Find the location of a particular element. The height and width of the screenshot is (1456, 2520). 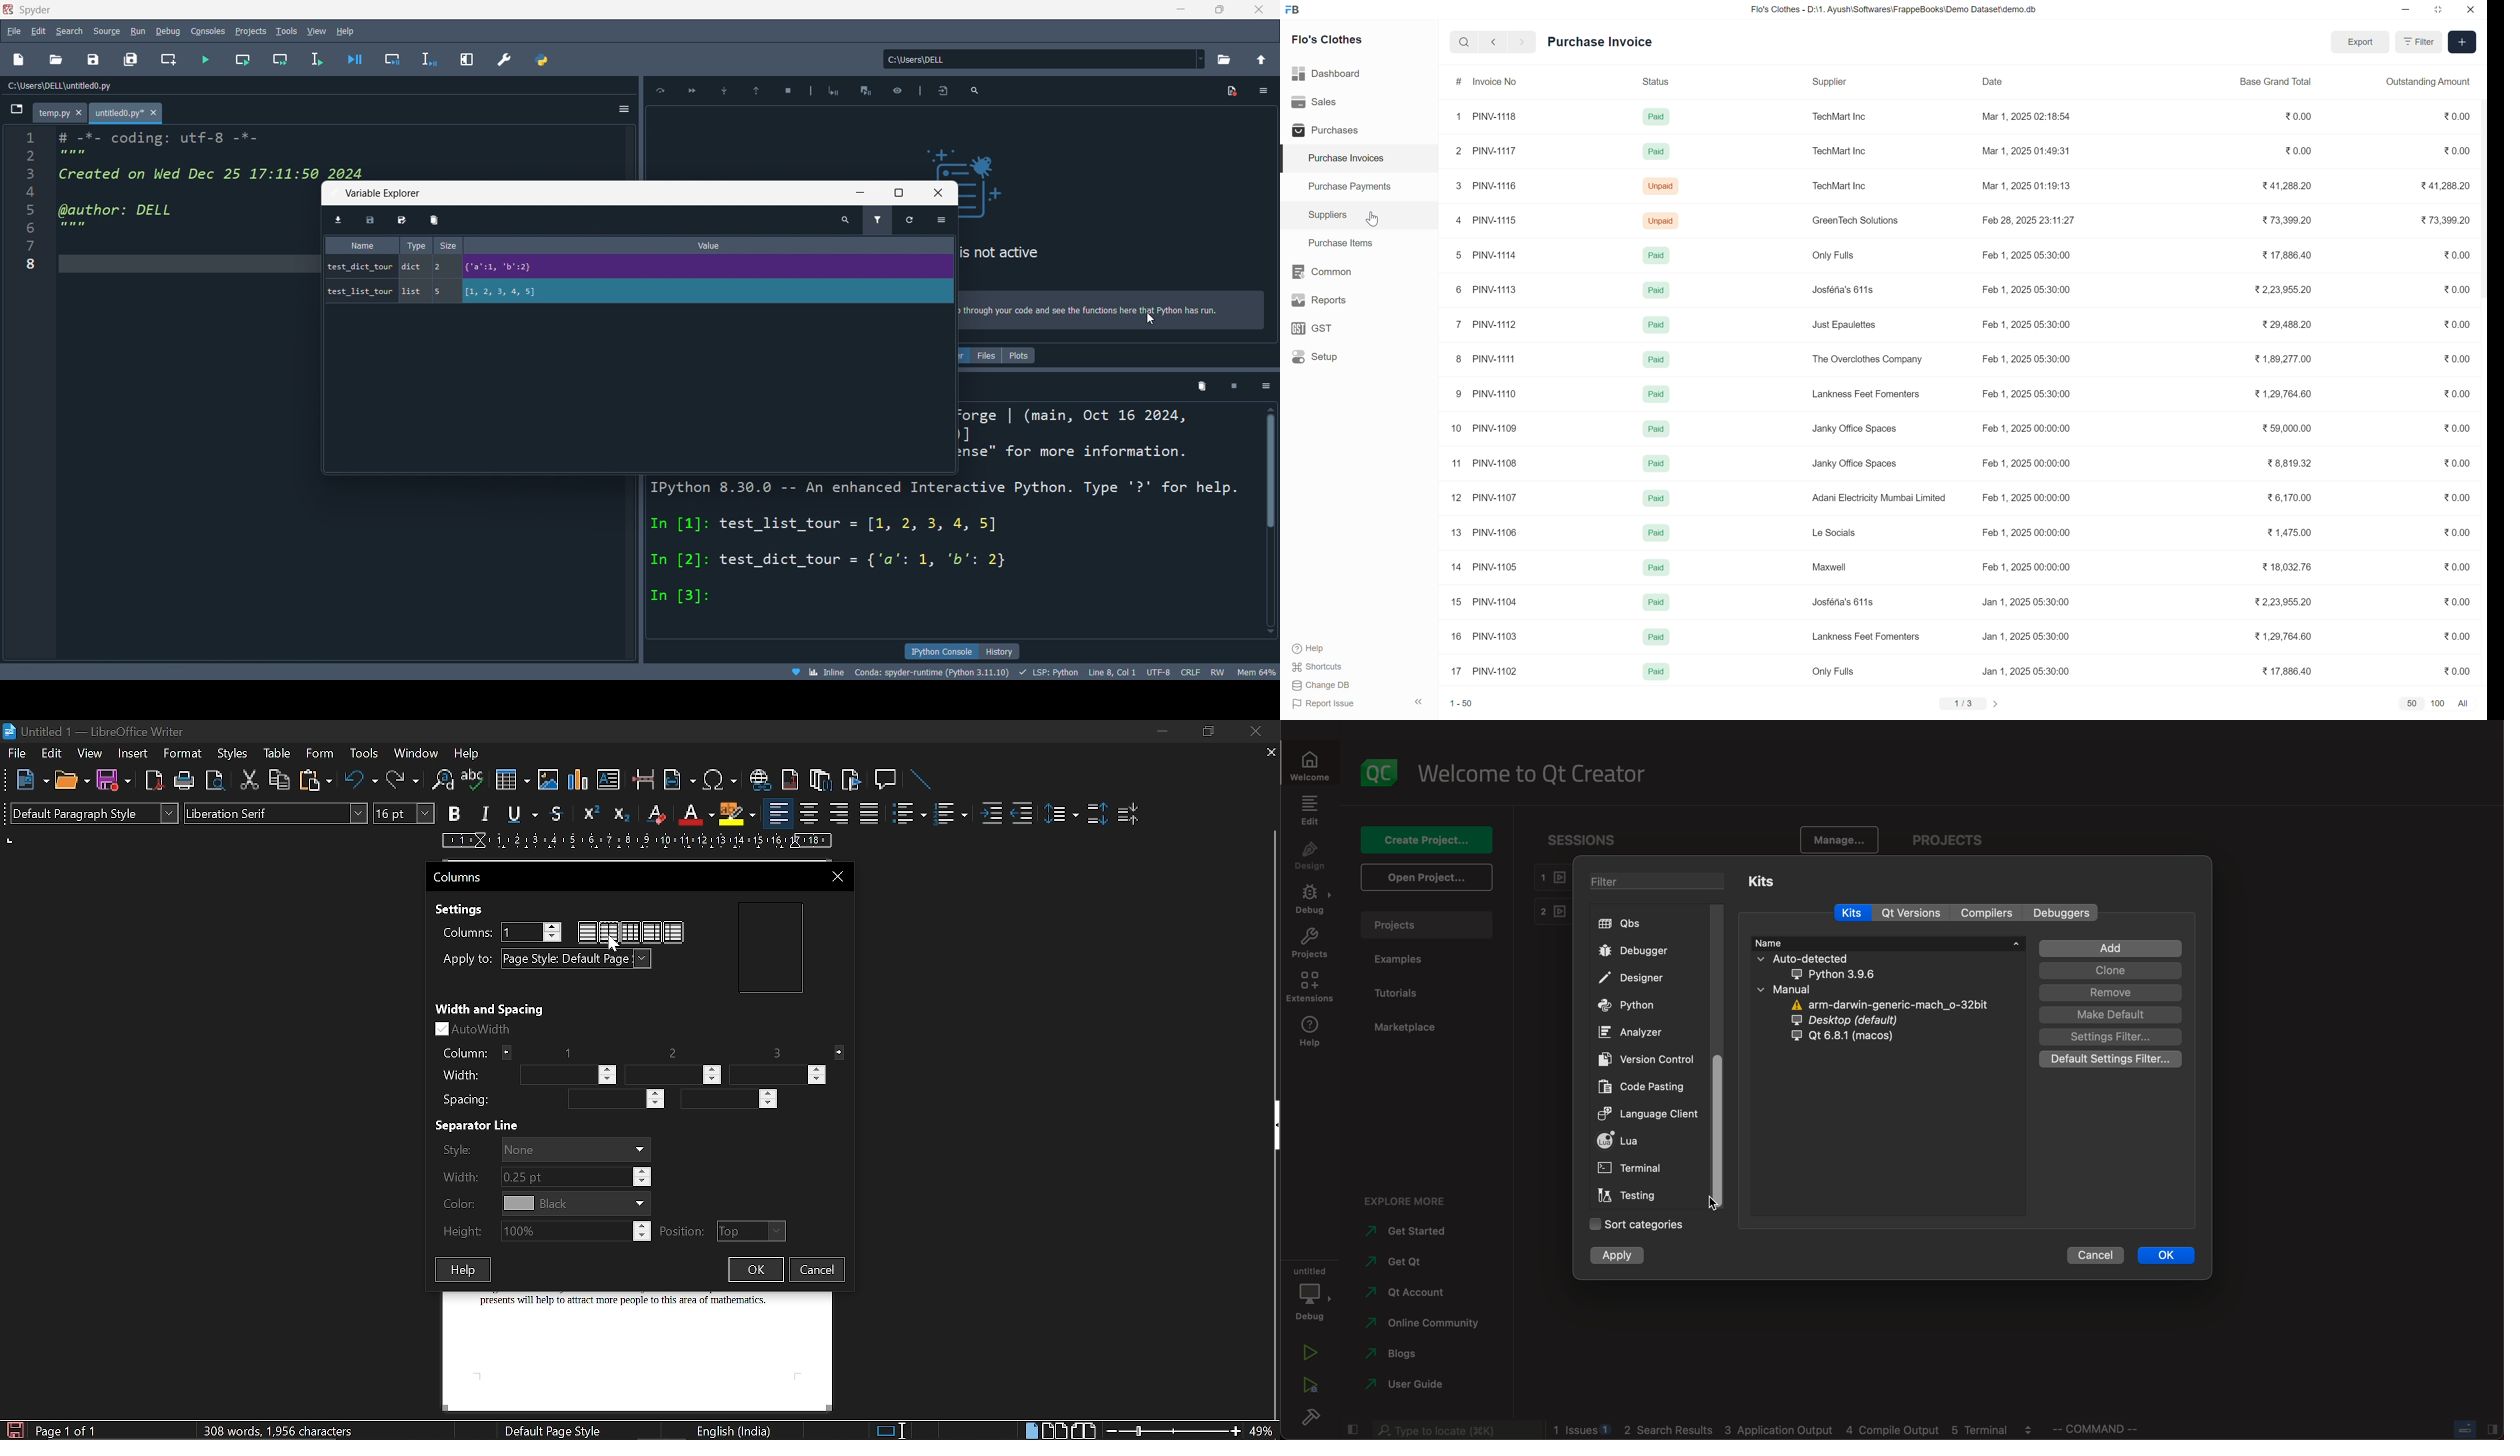

Toggle print preview is located at coordinates (218, 782).